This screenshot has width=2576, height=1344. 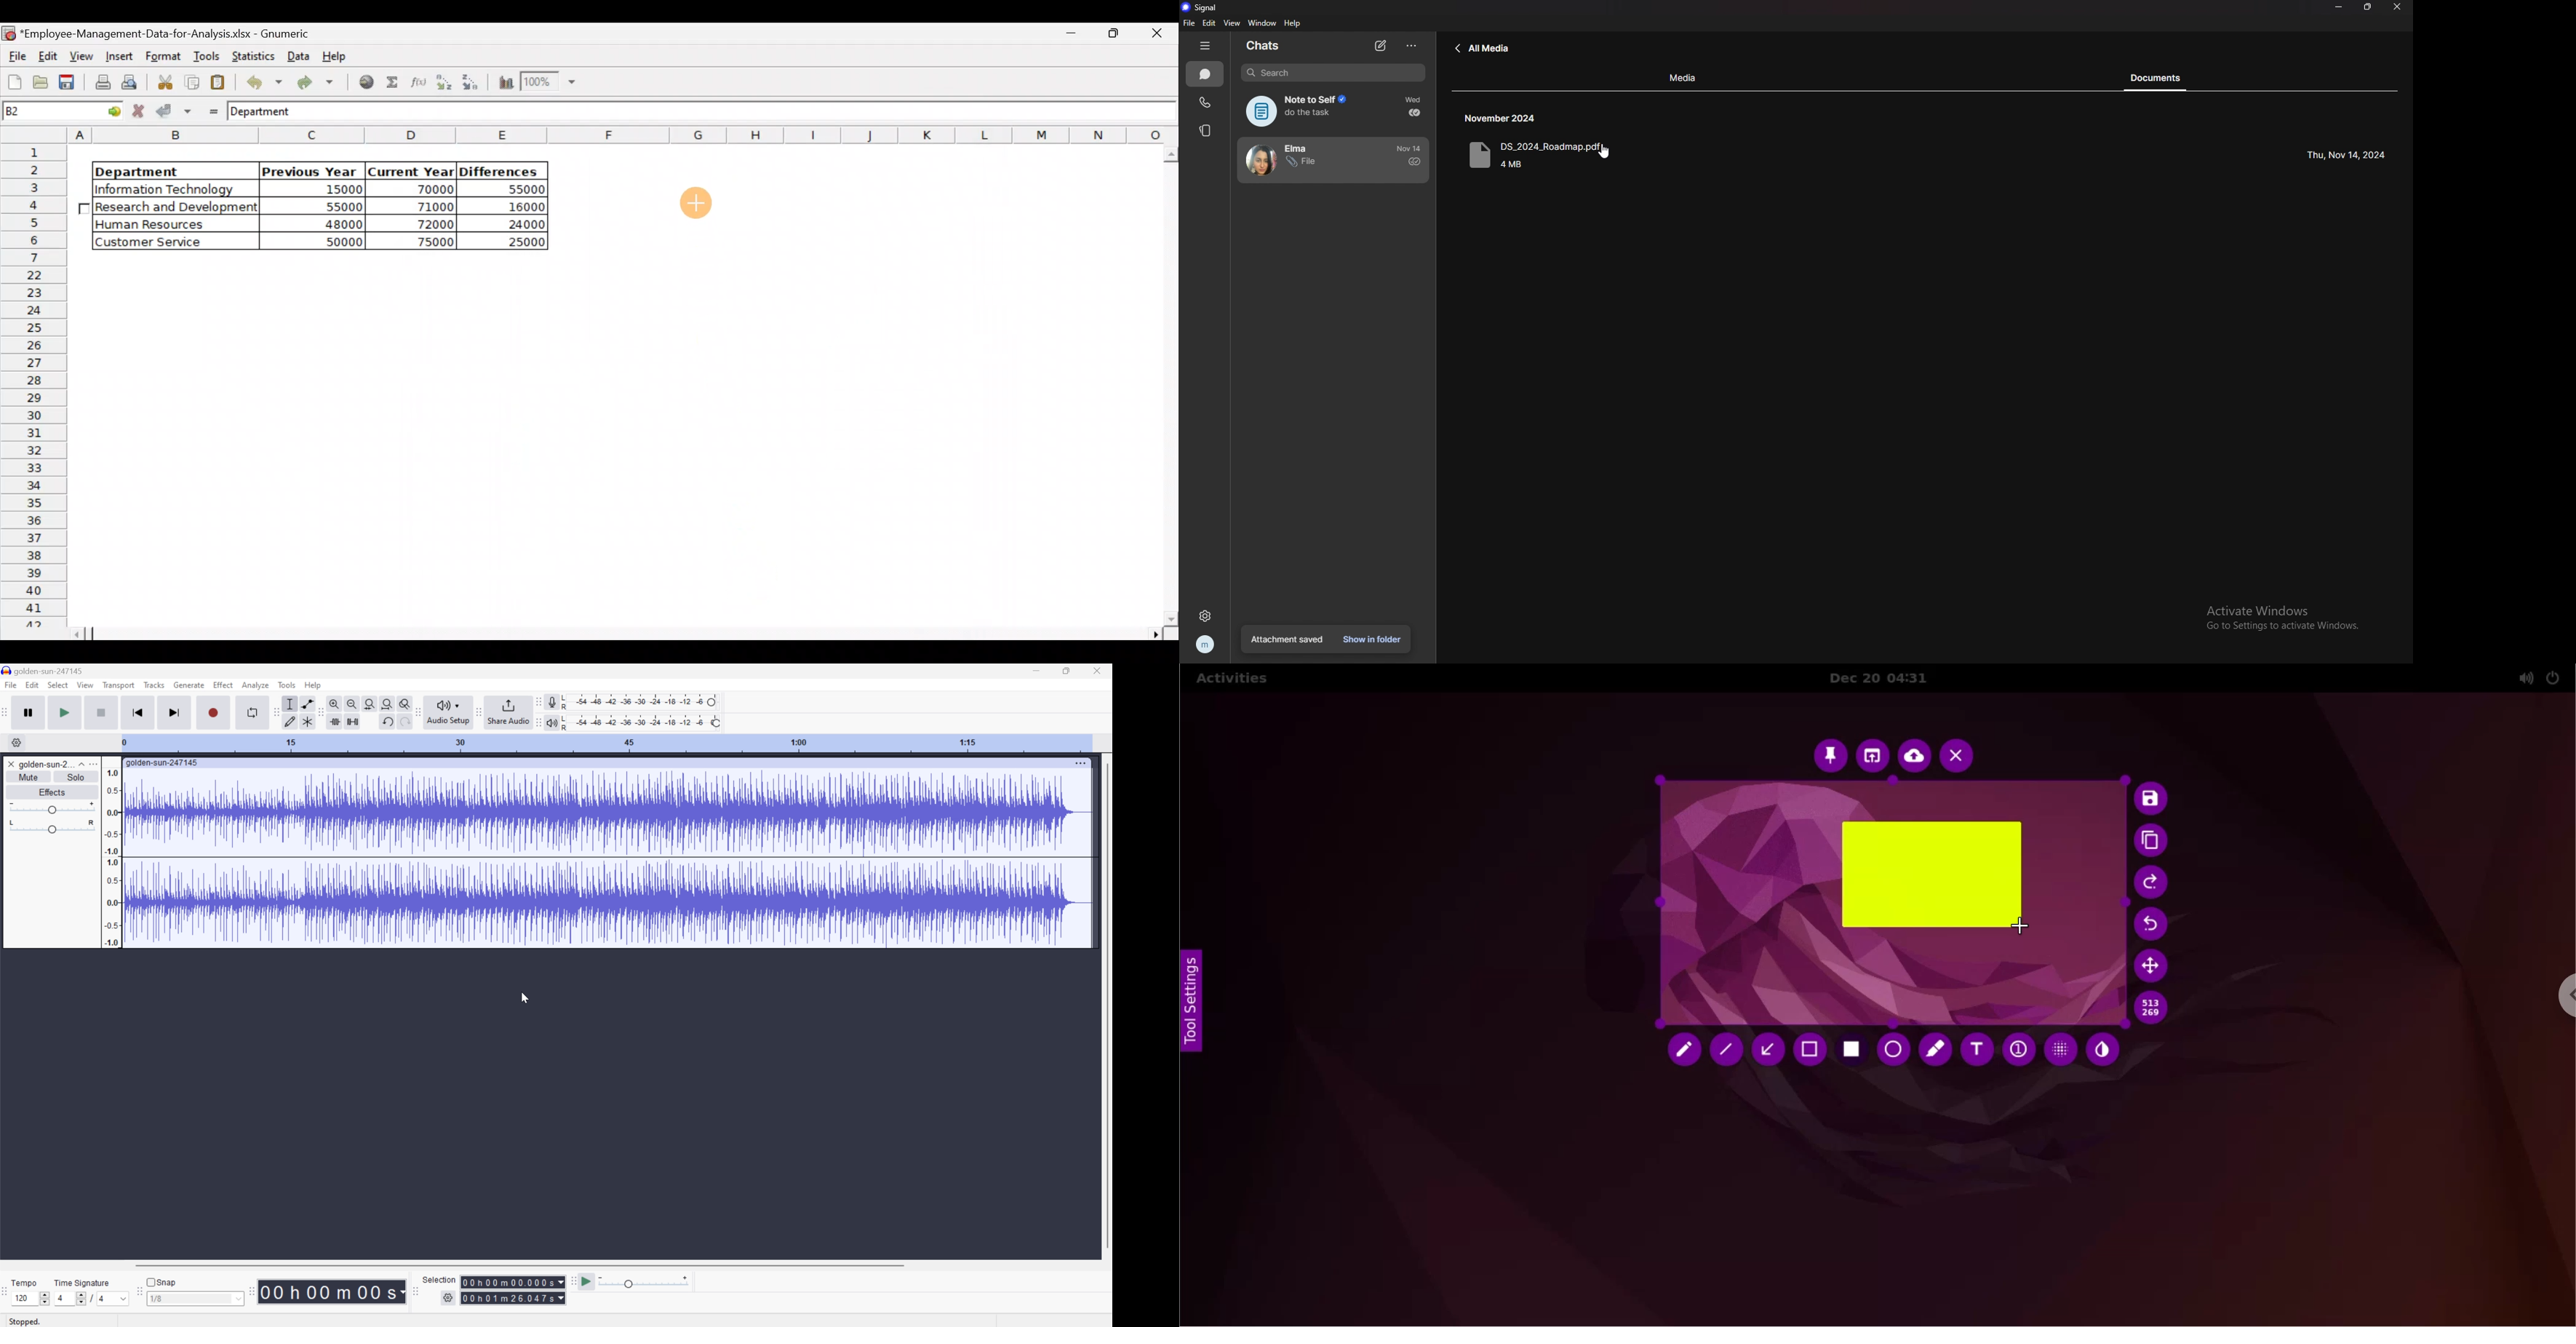 What do you see at coordinates (68, 83) in the screenshot?
I see `Save the current workbook` at bounding box center [68, 83].